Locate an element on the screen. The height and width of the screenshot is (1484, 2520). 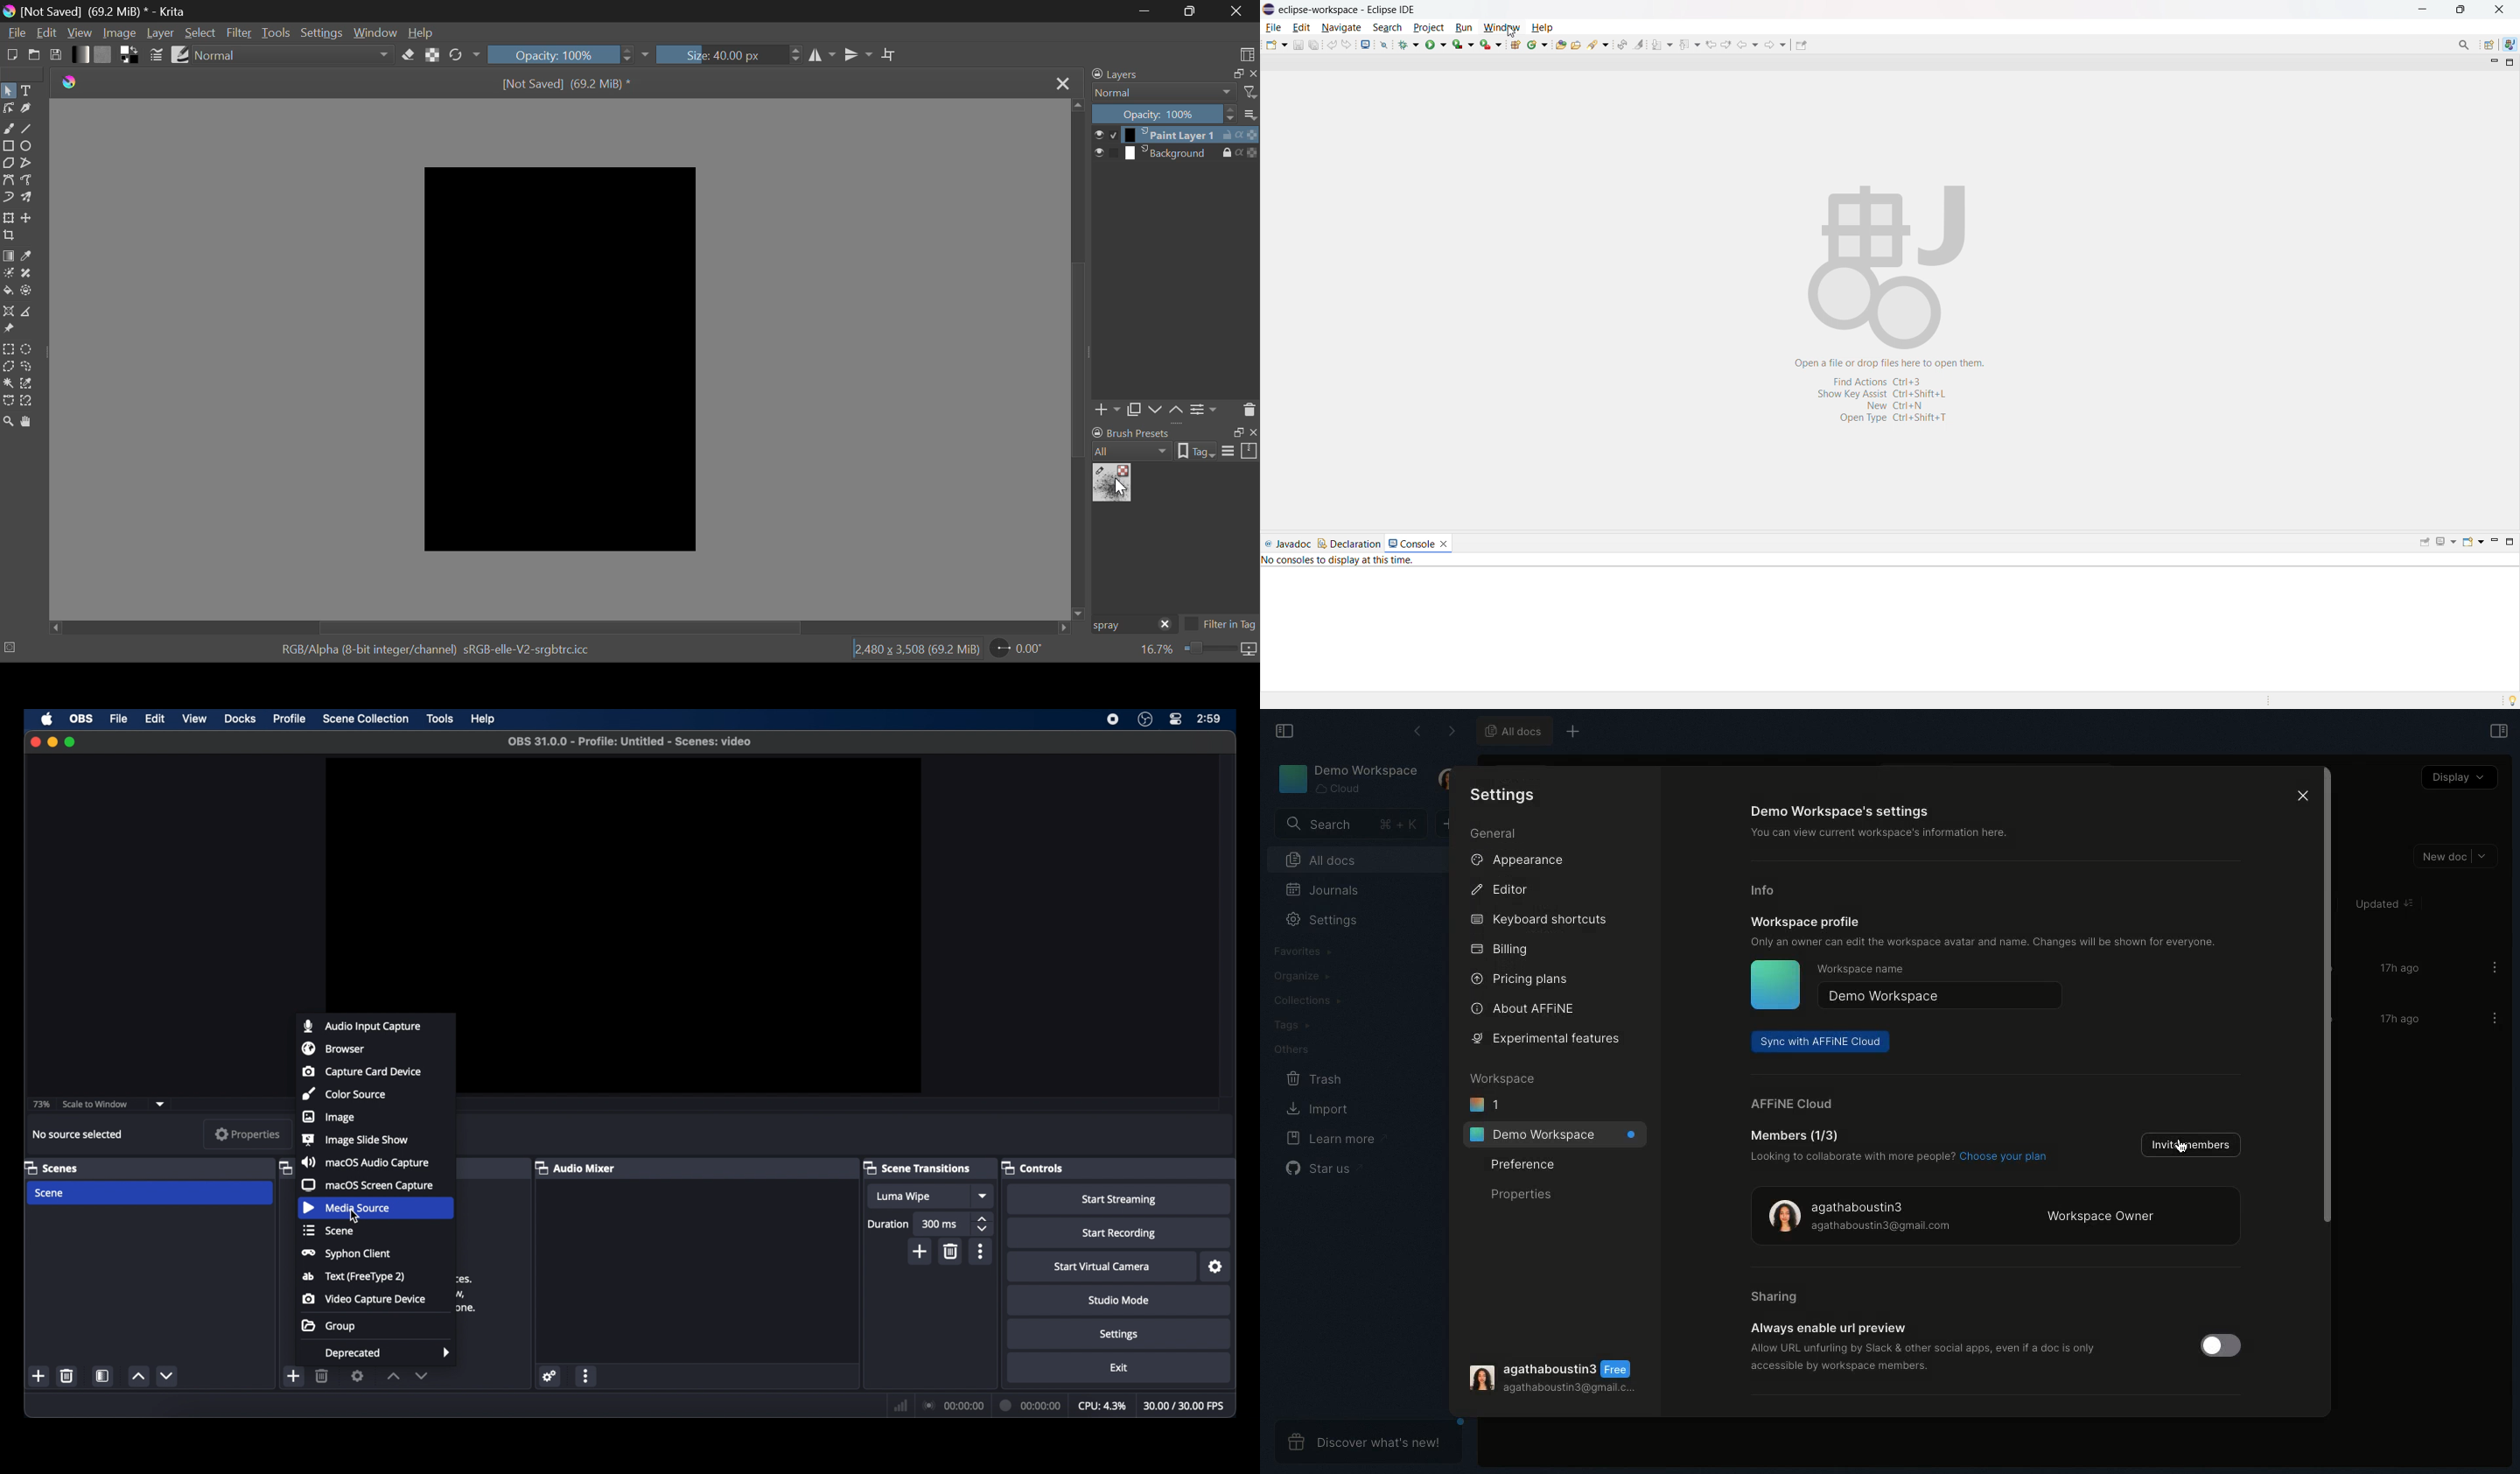
search is located at coordinates (1599, 43).